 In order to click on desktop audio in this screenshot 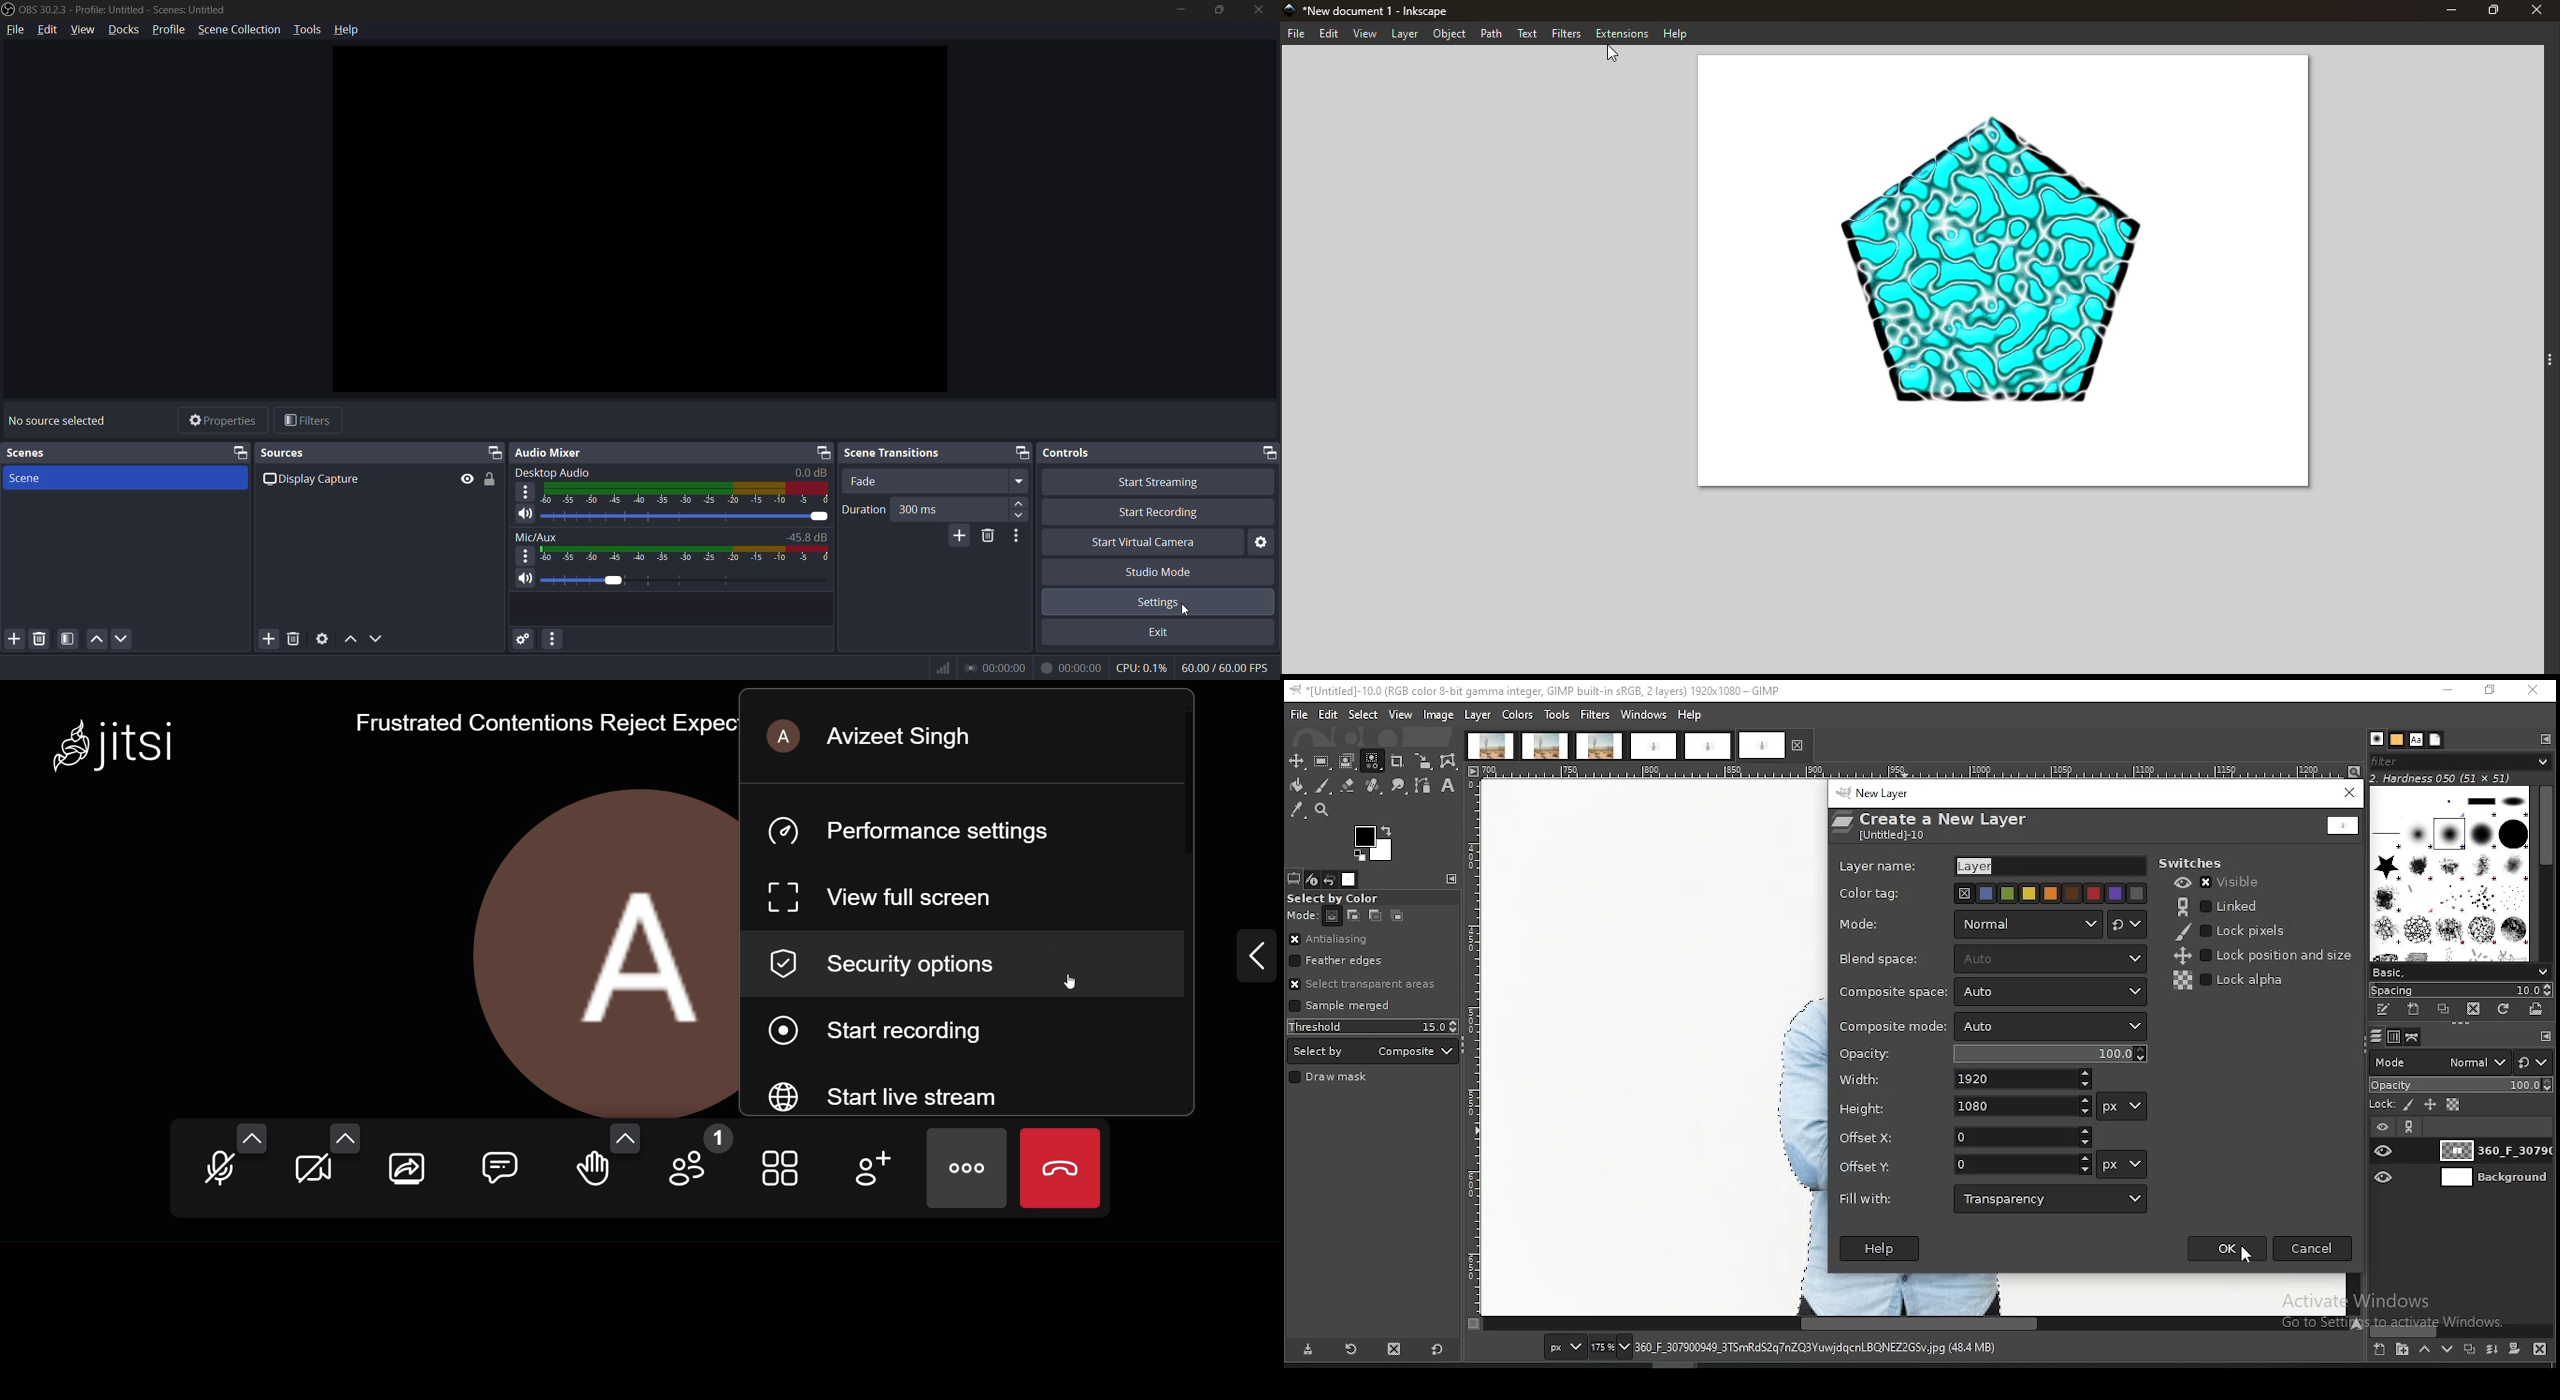, I will do `click(554, 475)`.